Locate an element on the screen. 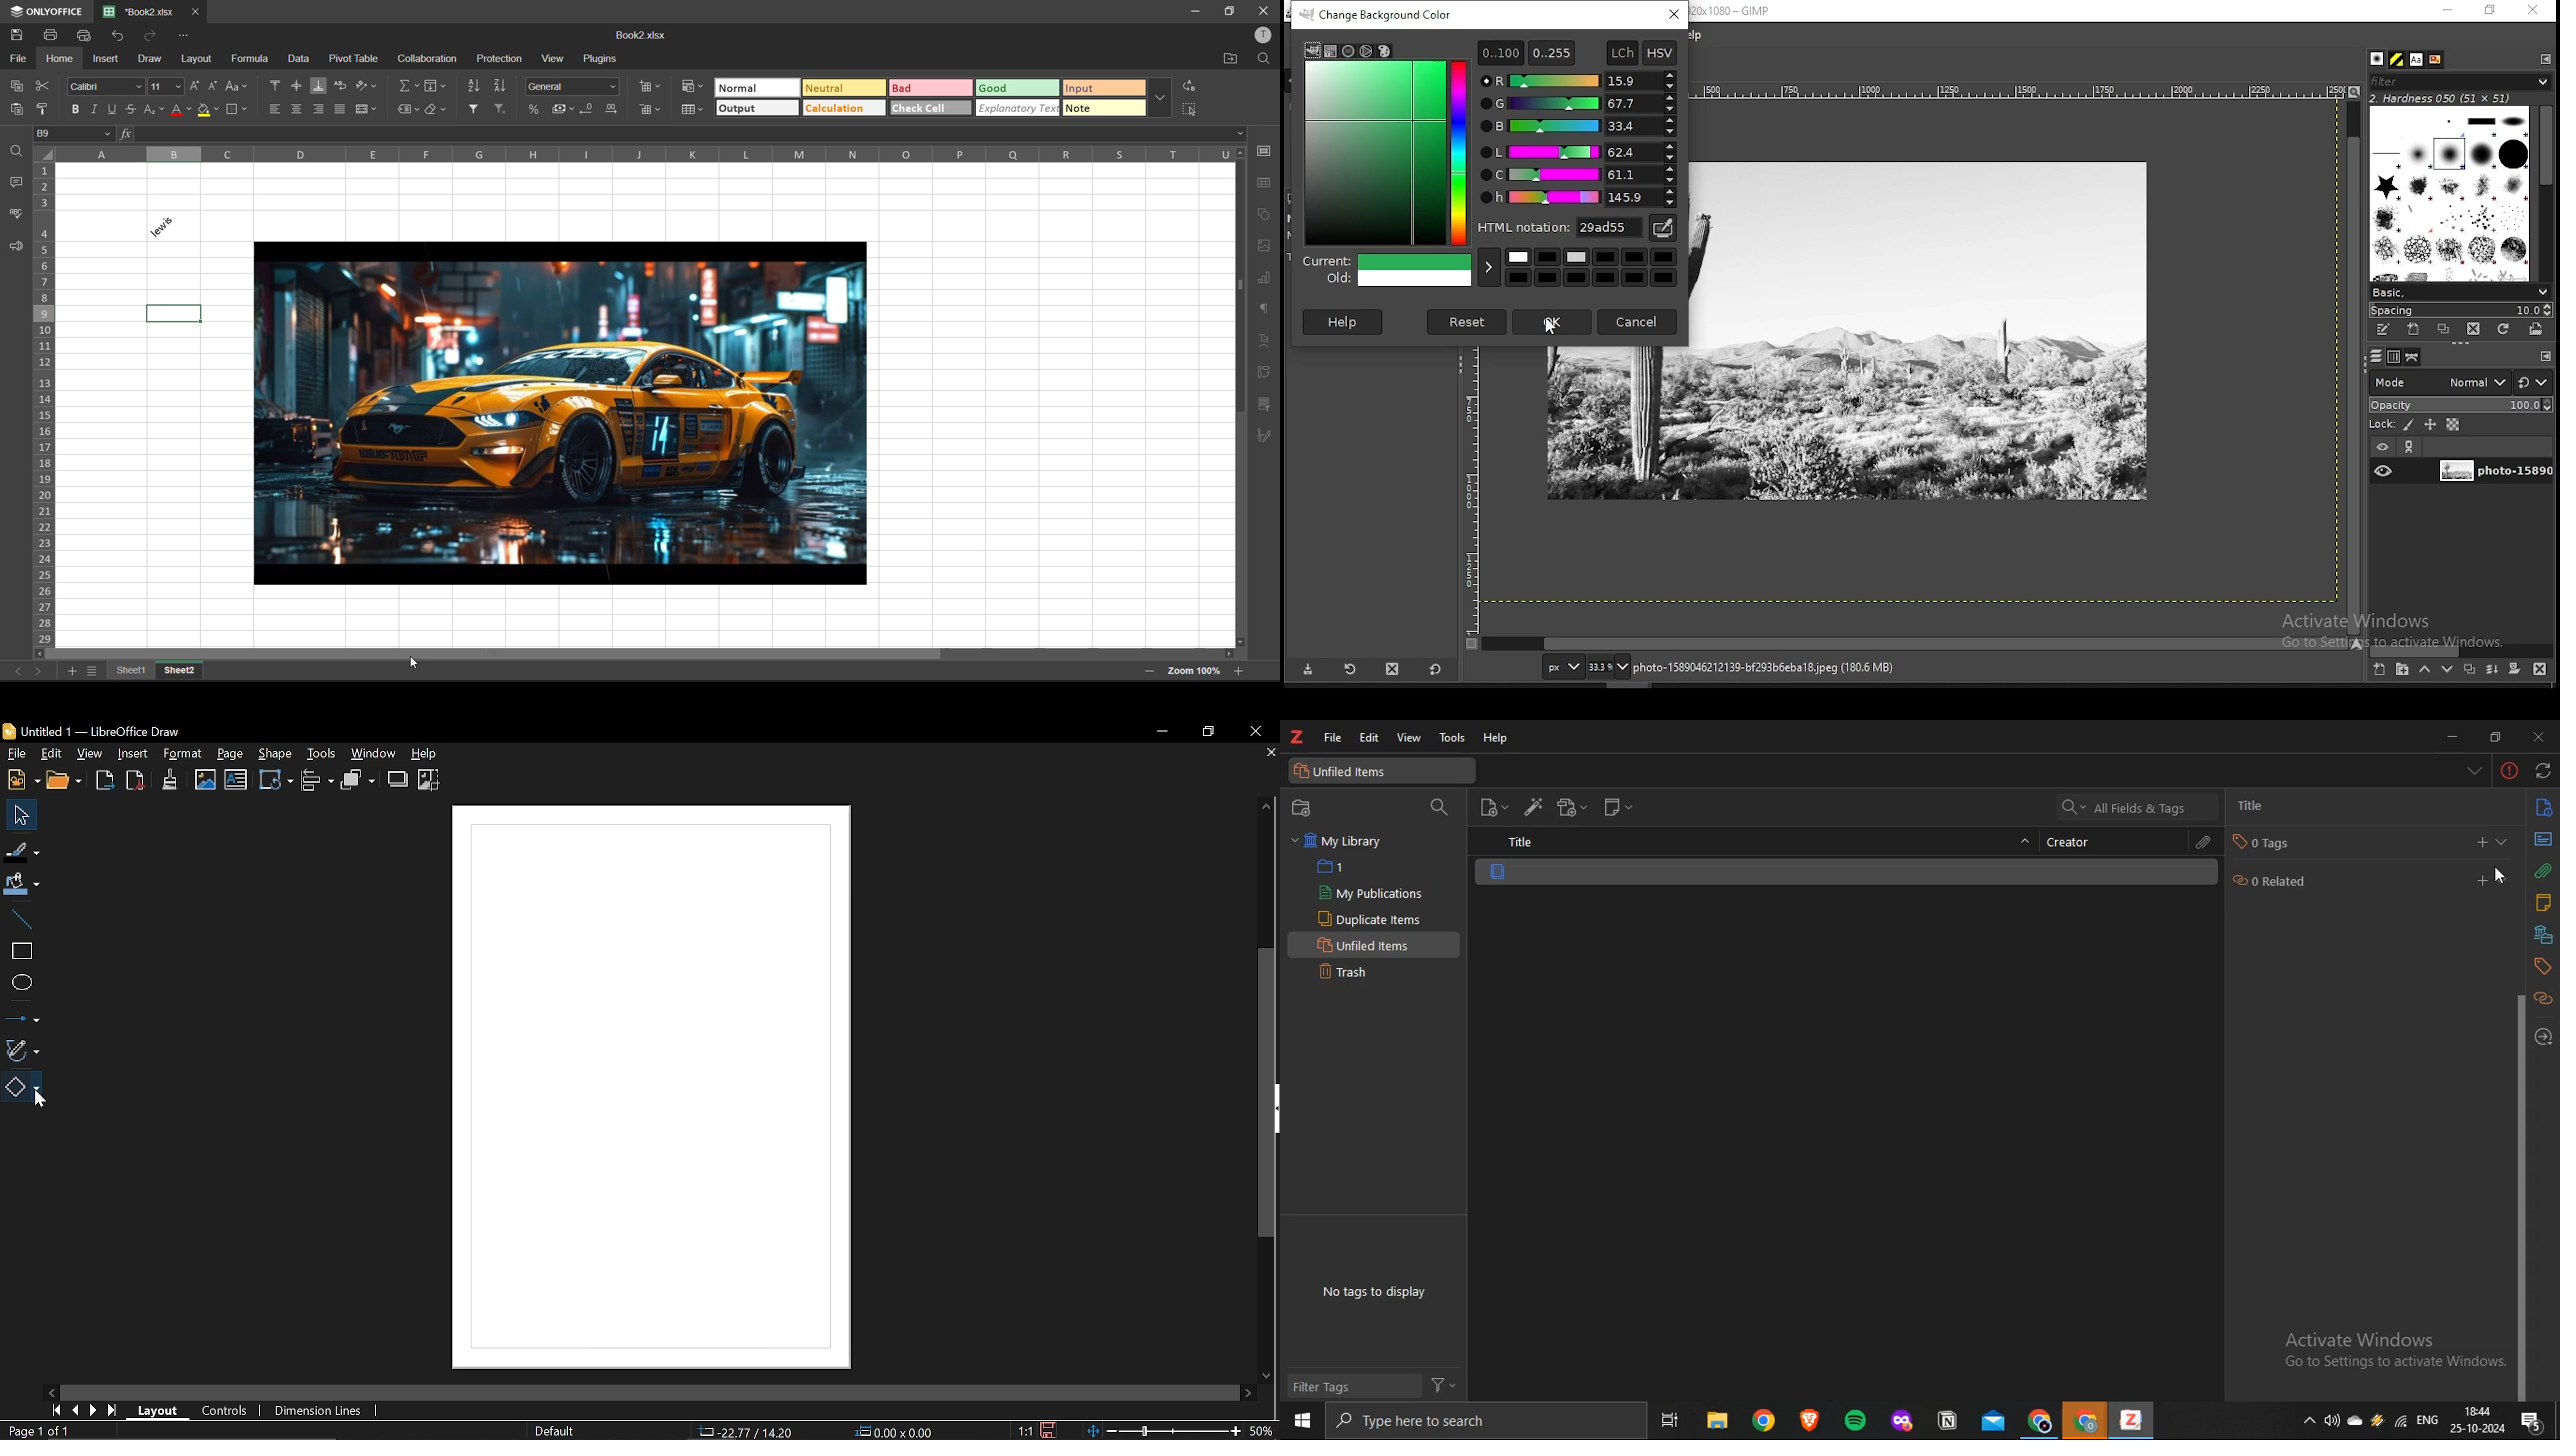  fill color is located at coordinates (210, 111).